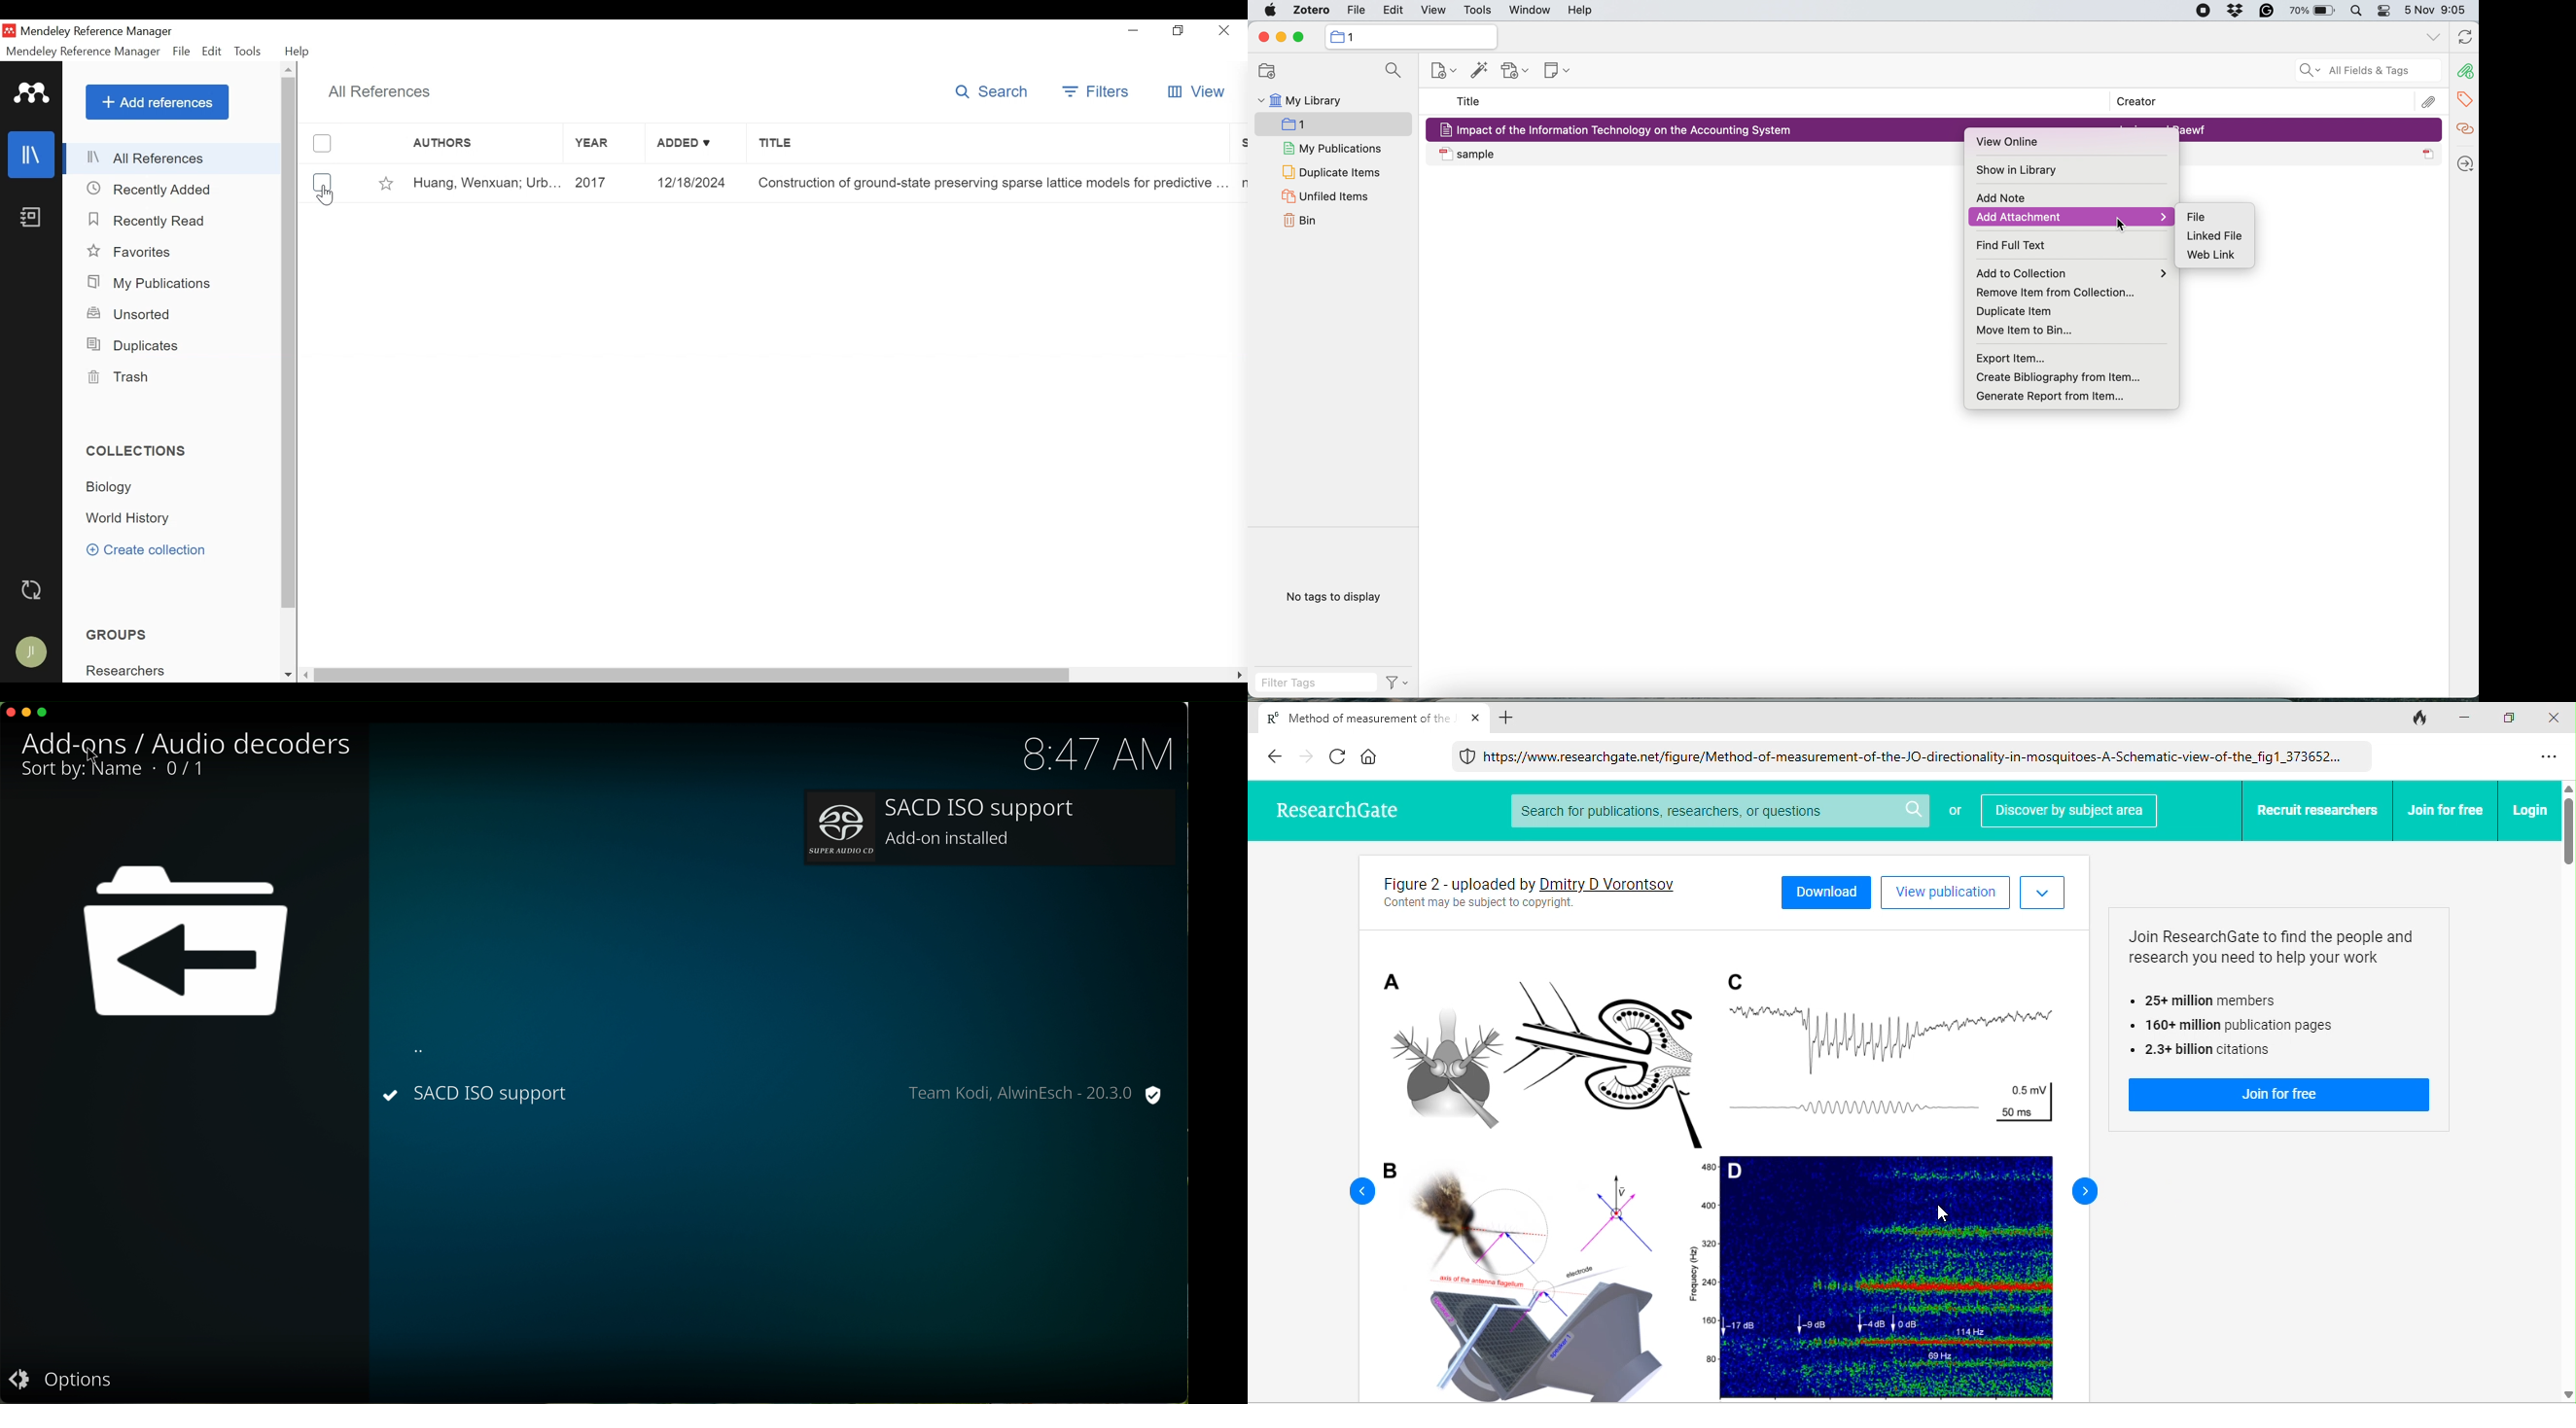 This screenshot has width=2576, height=1428. Describe the element at coordinates (2214, 237) in the screenshot. I see `linked file` at that location.